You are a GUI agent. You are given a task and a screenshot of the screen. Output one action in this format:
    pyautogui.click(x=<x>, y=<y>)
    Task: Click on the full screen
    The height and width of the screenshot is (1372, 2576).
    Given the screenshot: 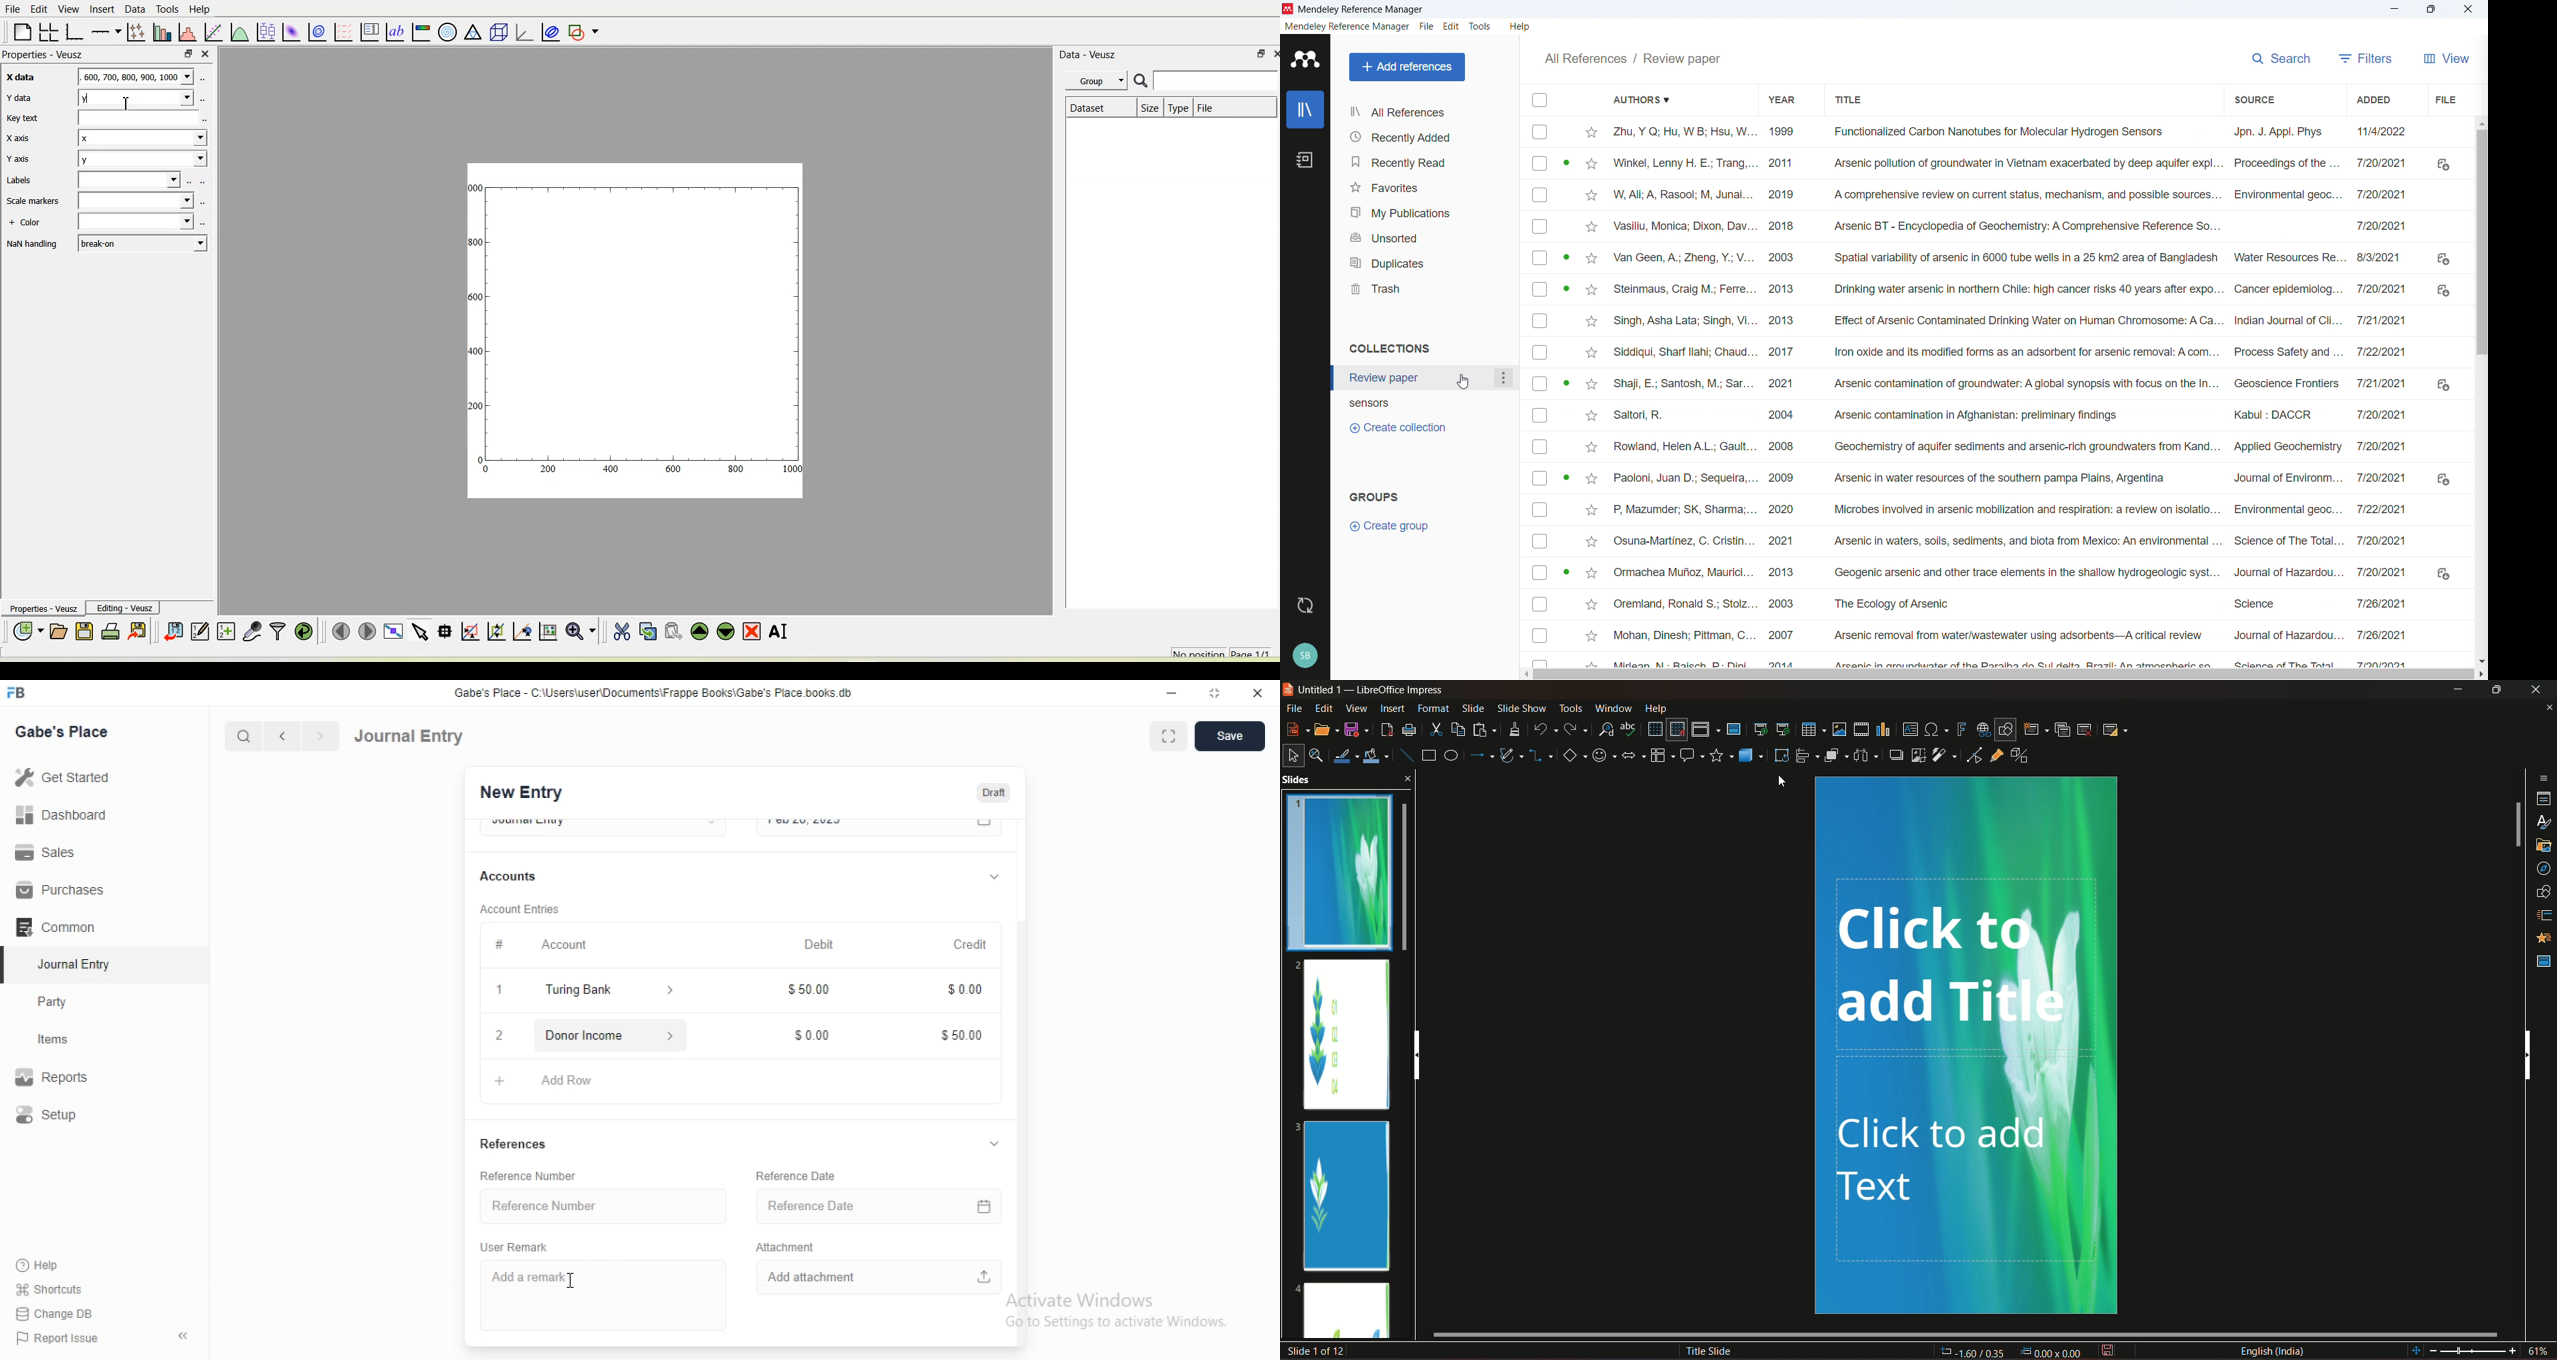 What is the action you would take?
    pyautogui.click(x=1172, y=737)
    